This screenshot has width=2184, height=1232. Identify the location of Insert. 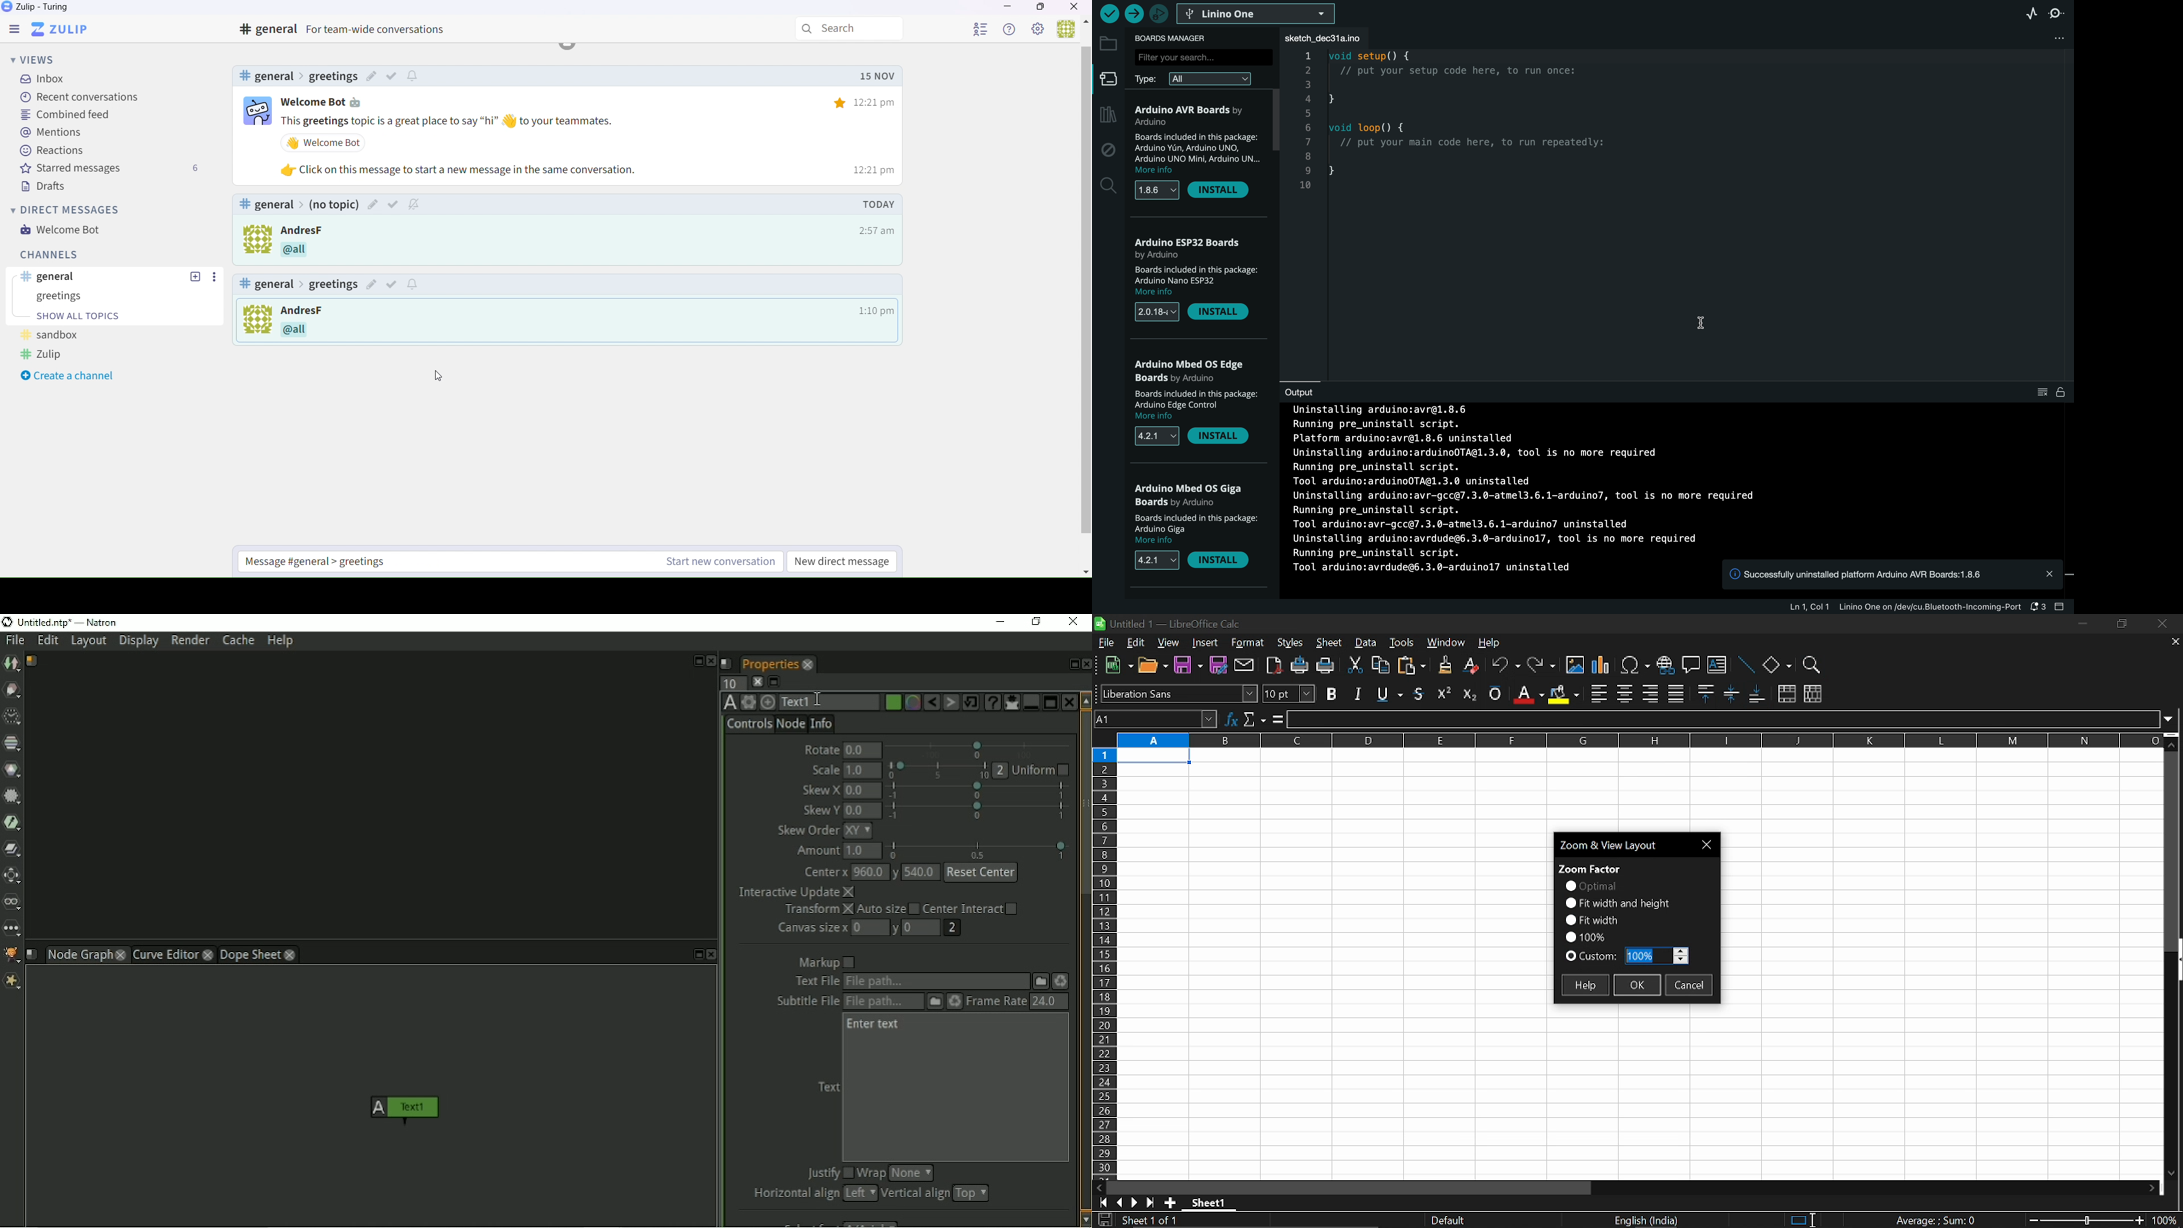
(1205, 644).